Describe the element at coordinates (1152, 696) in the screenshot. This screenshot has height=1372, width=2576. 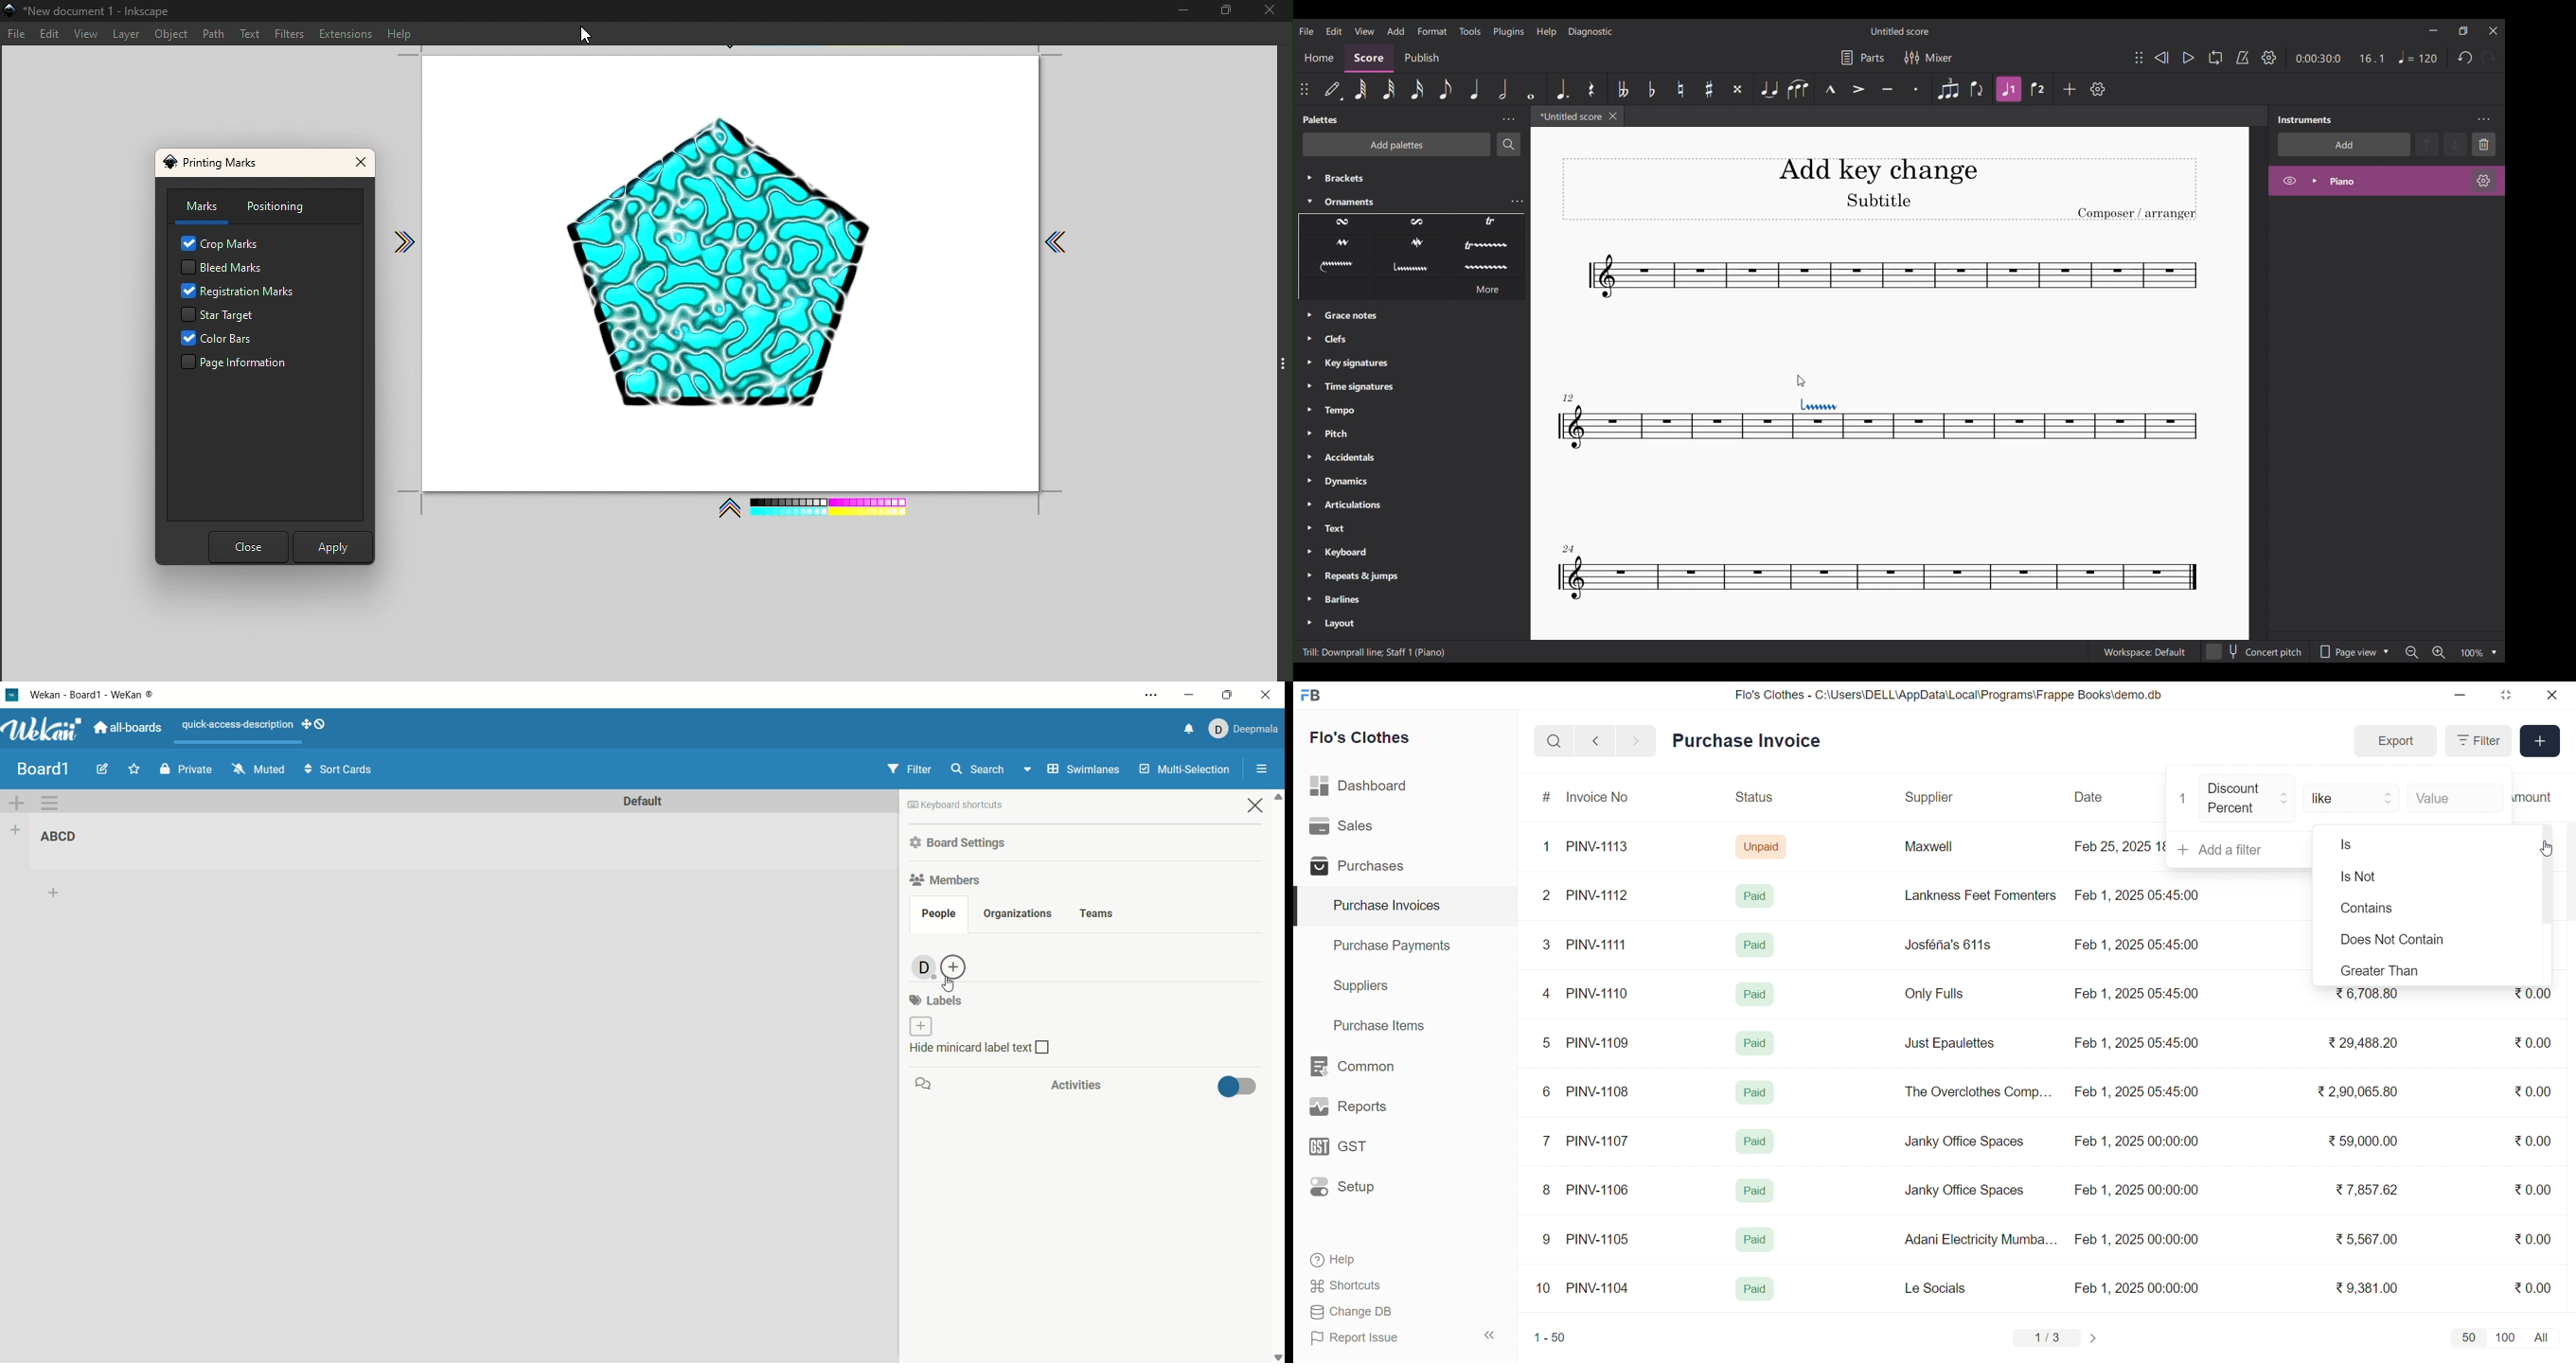
I see `settings and options` at that location.